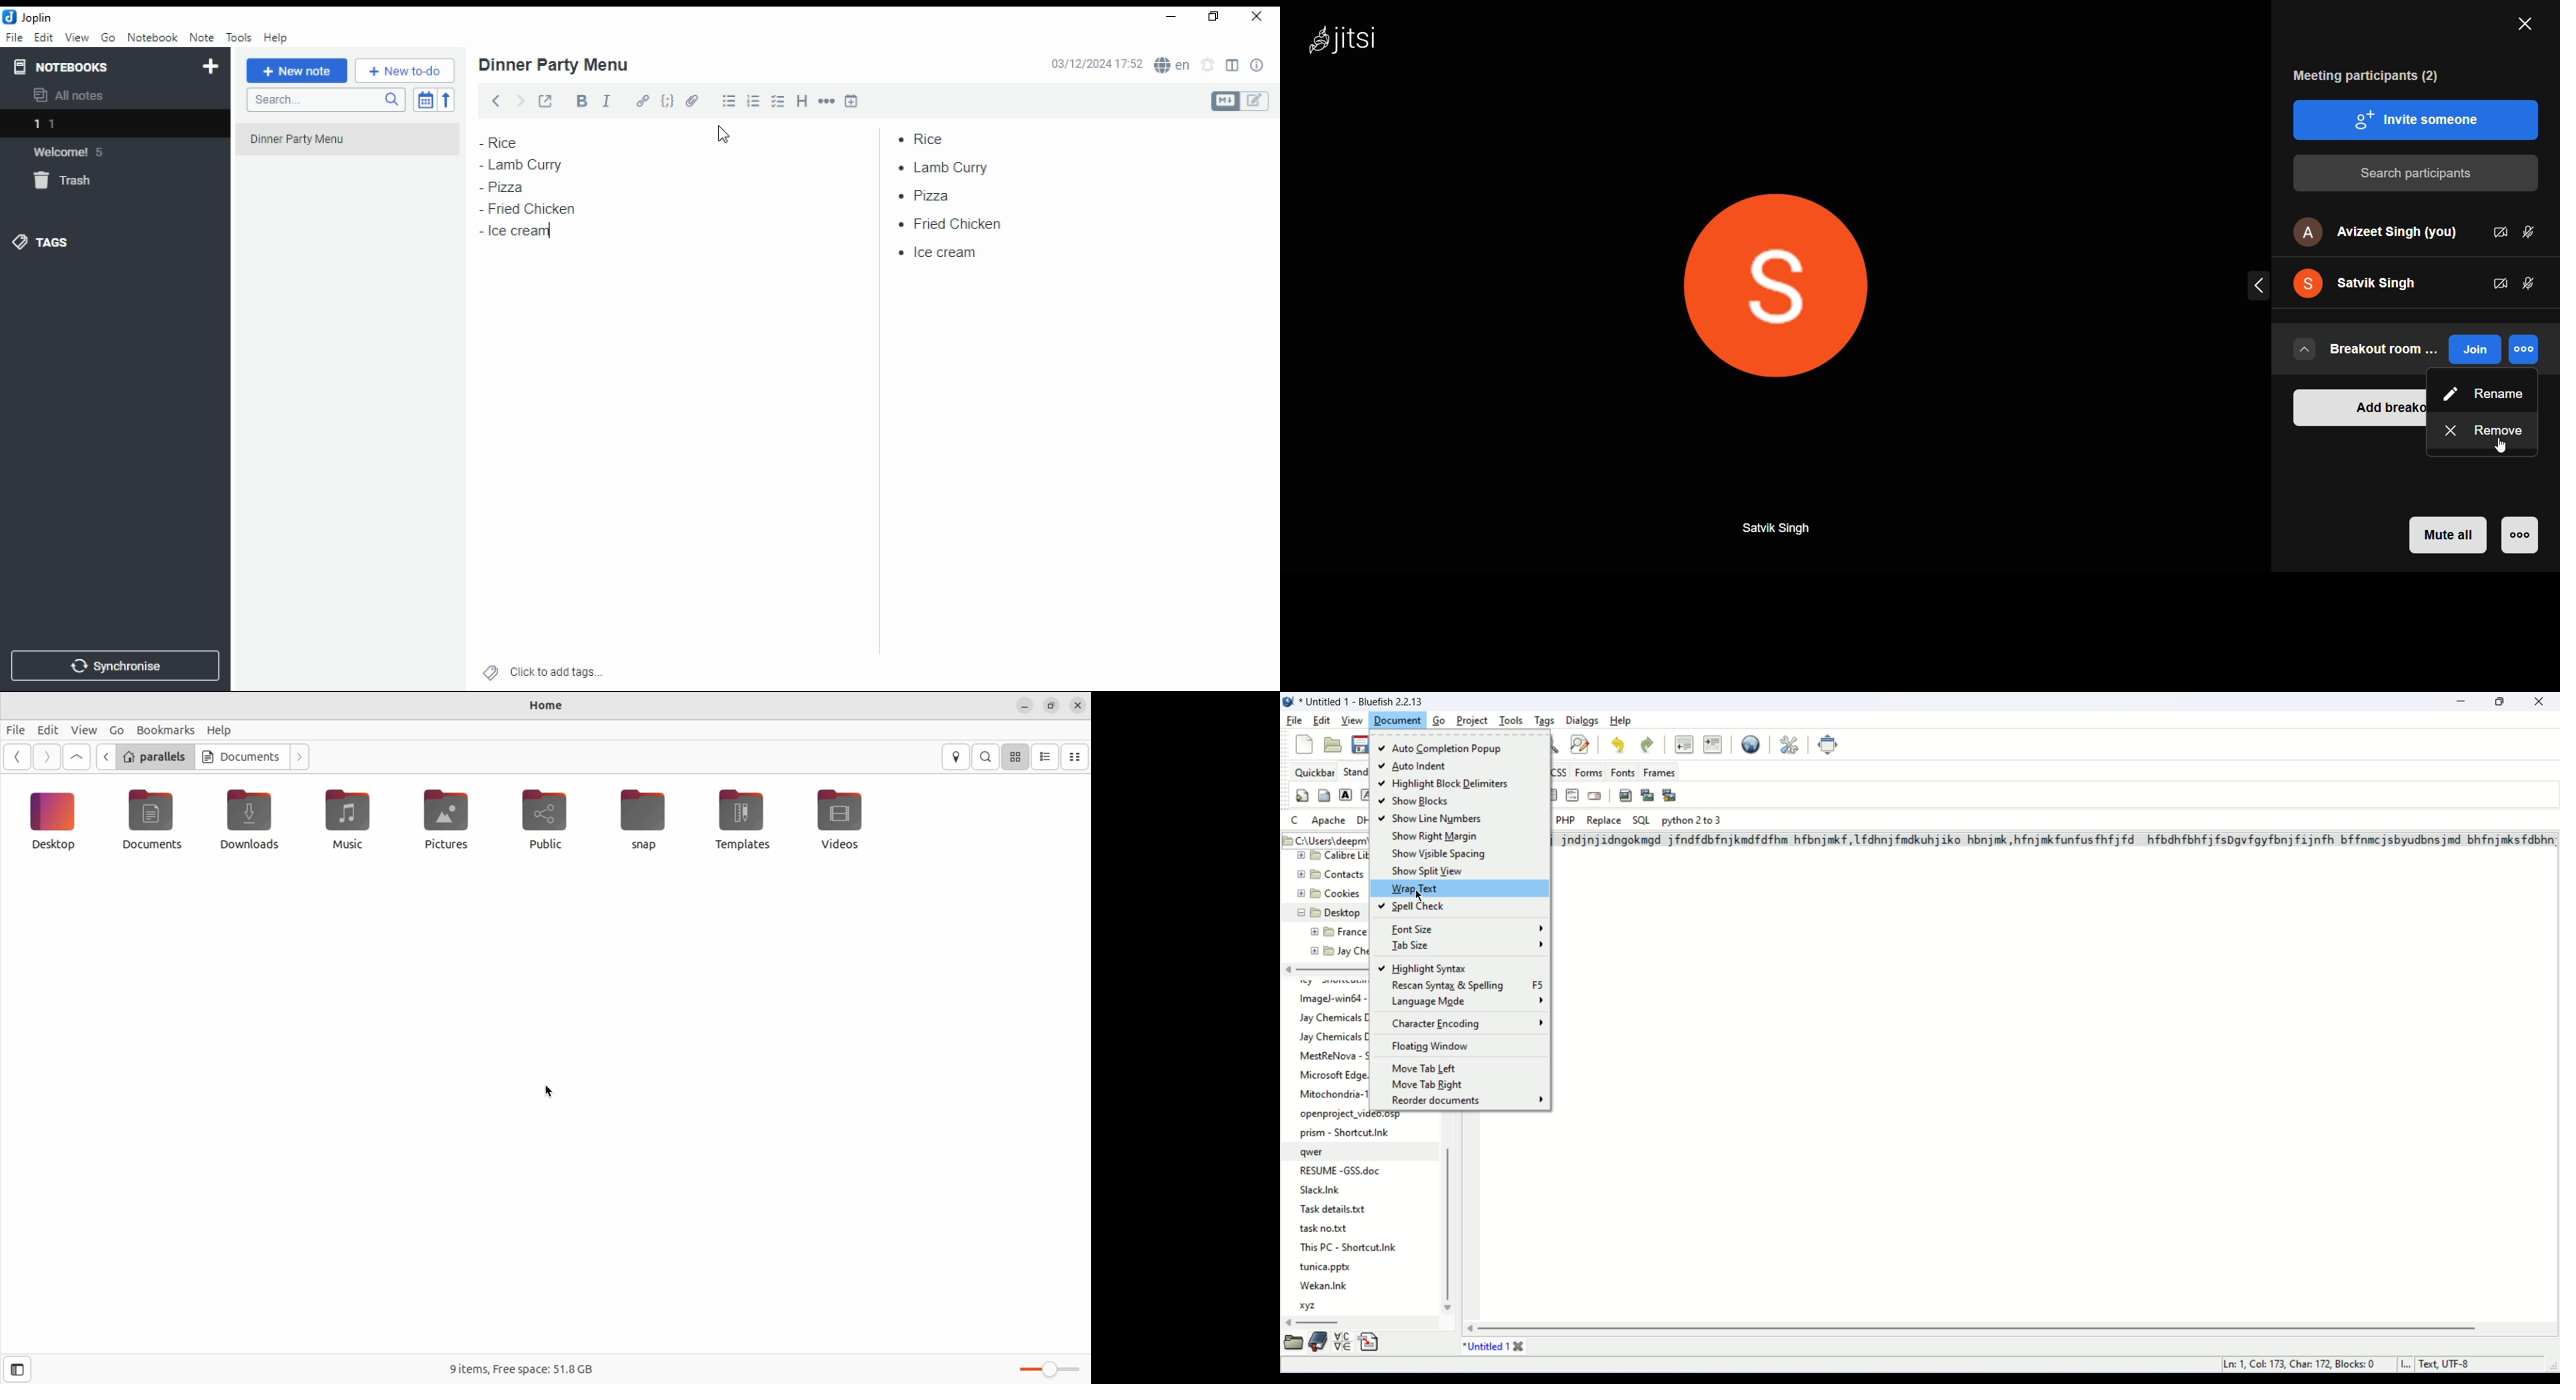 Image resolution: width=2576 pixels, height=1400 pixels. What do you see at coordinates (1171, 65) in the screenshot?
I see `Language` at bounding box center [1171, 65].